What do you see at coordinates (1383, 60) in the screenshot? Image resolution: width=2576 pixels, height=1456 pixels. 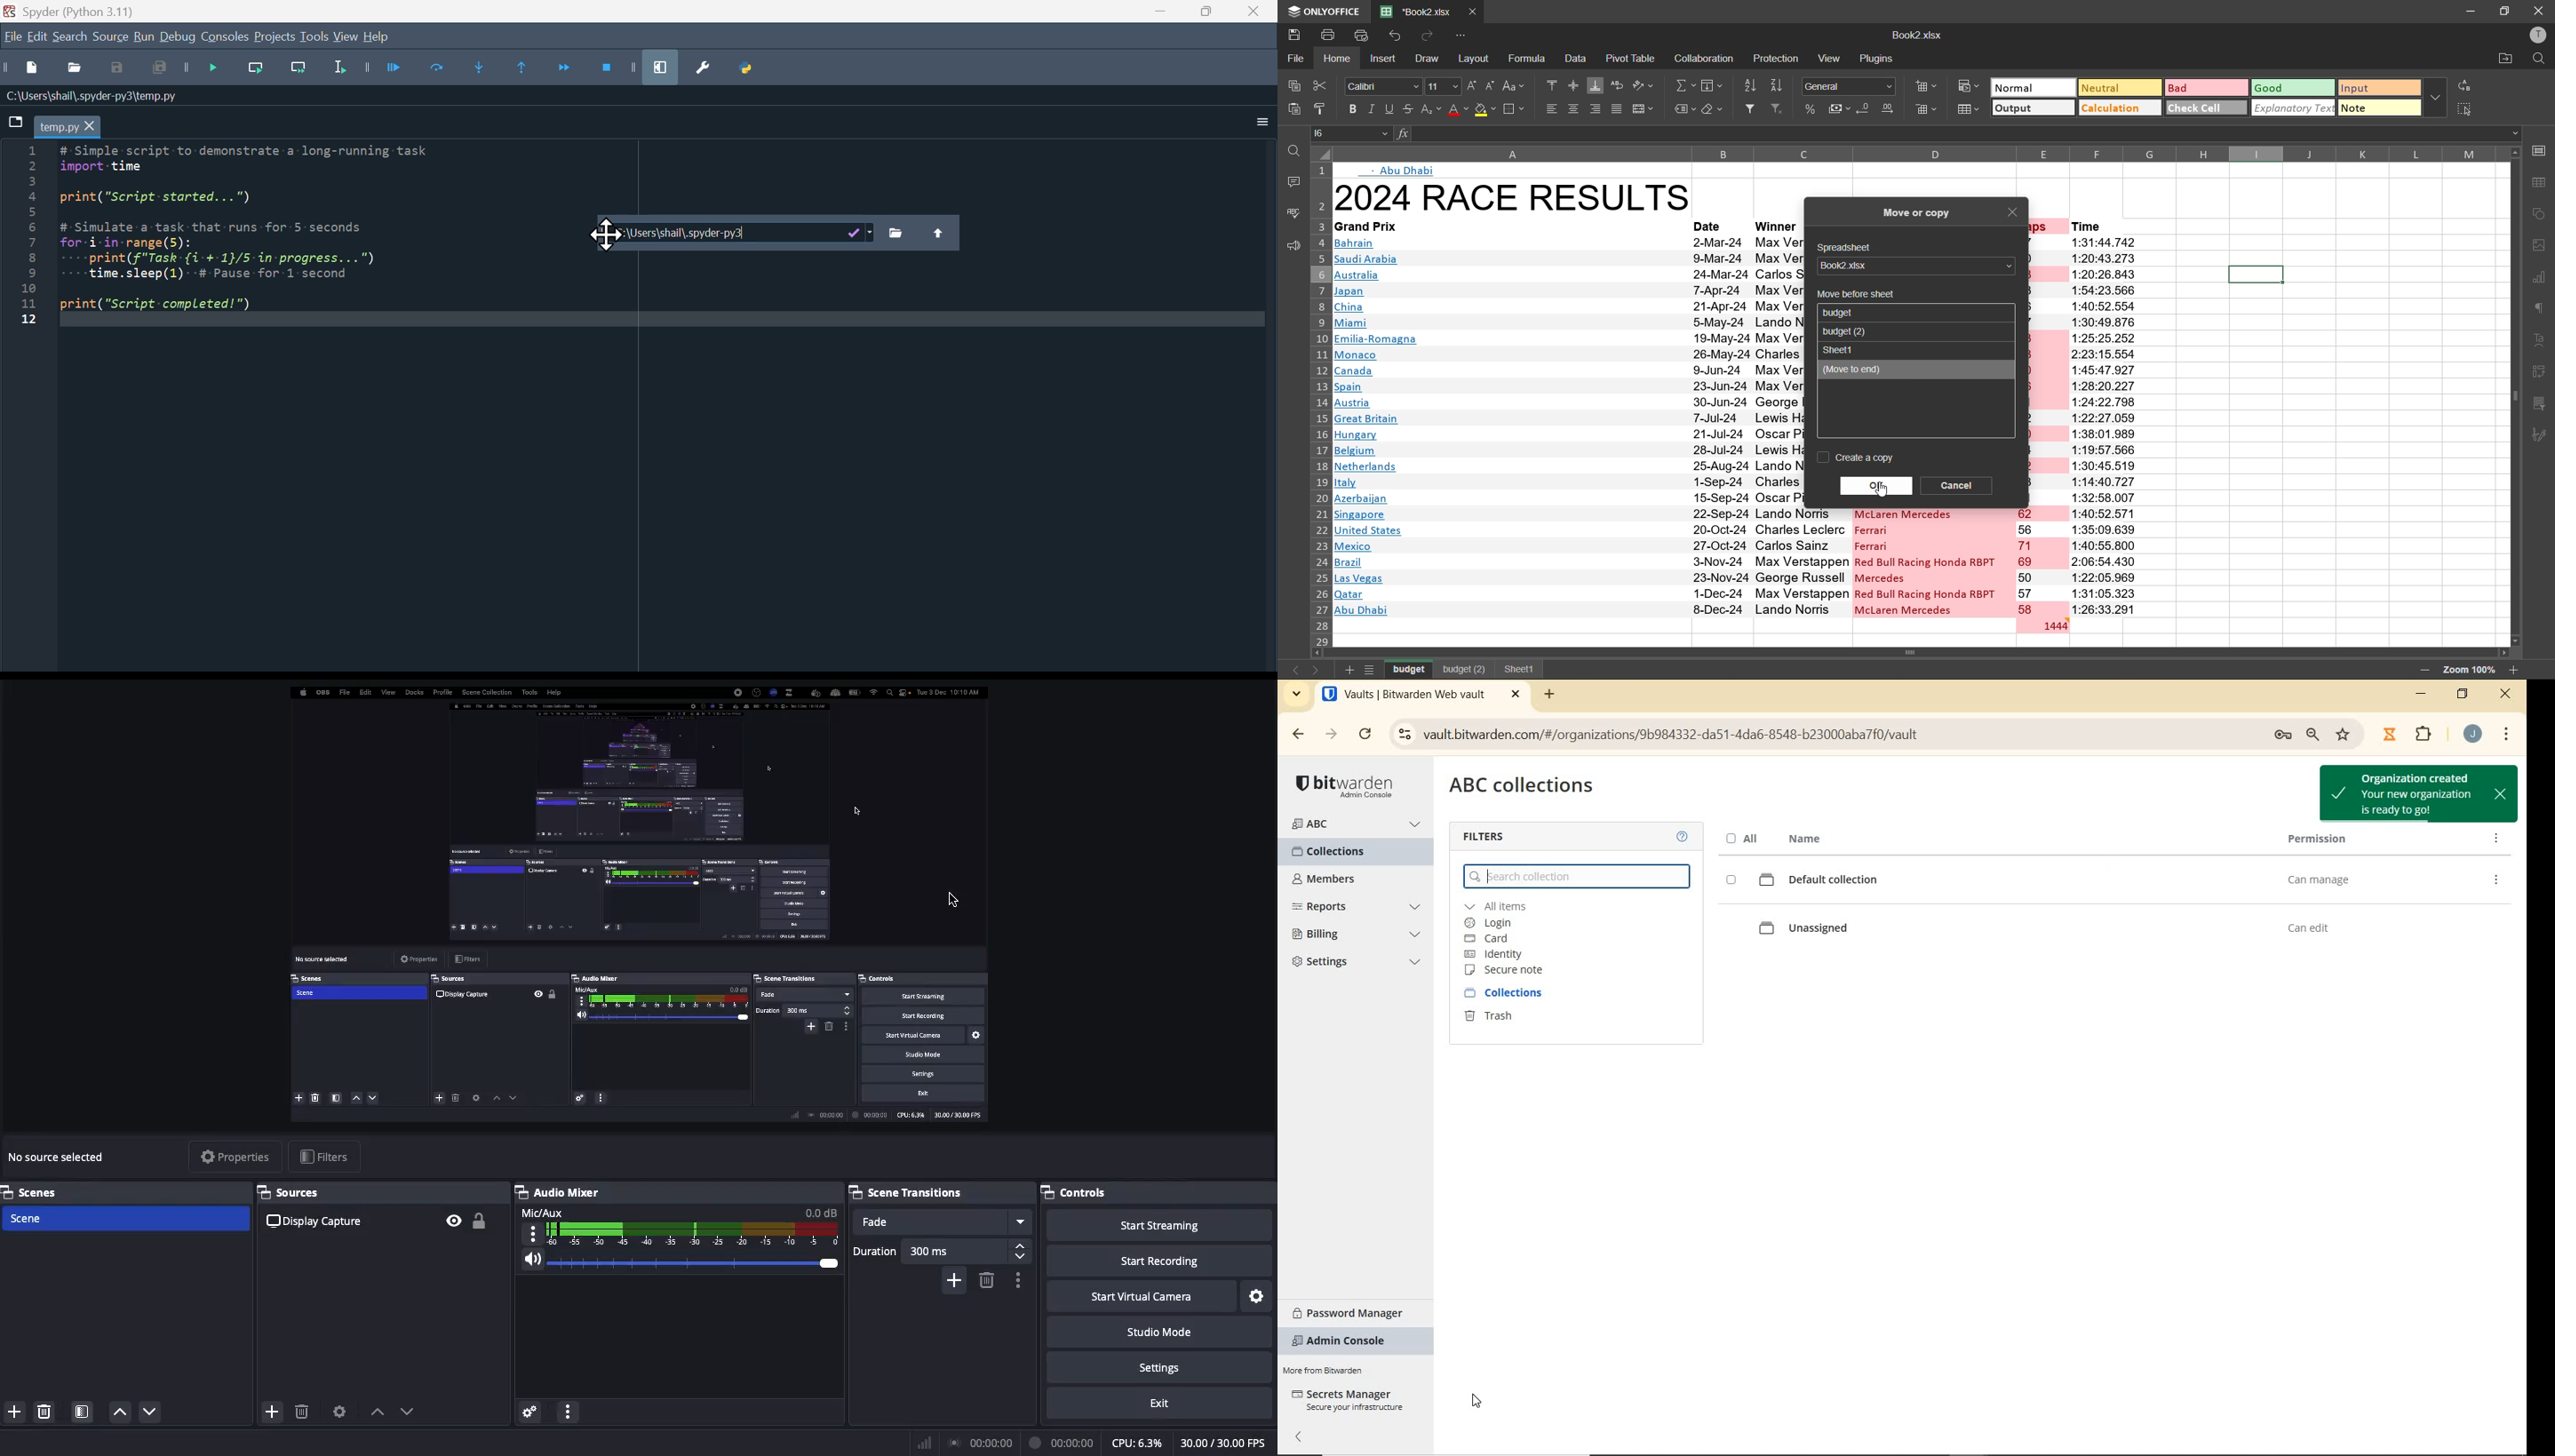 I see `insert` at bounding box center [1383, 60].